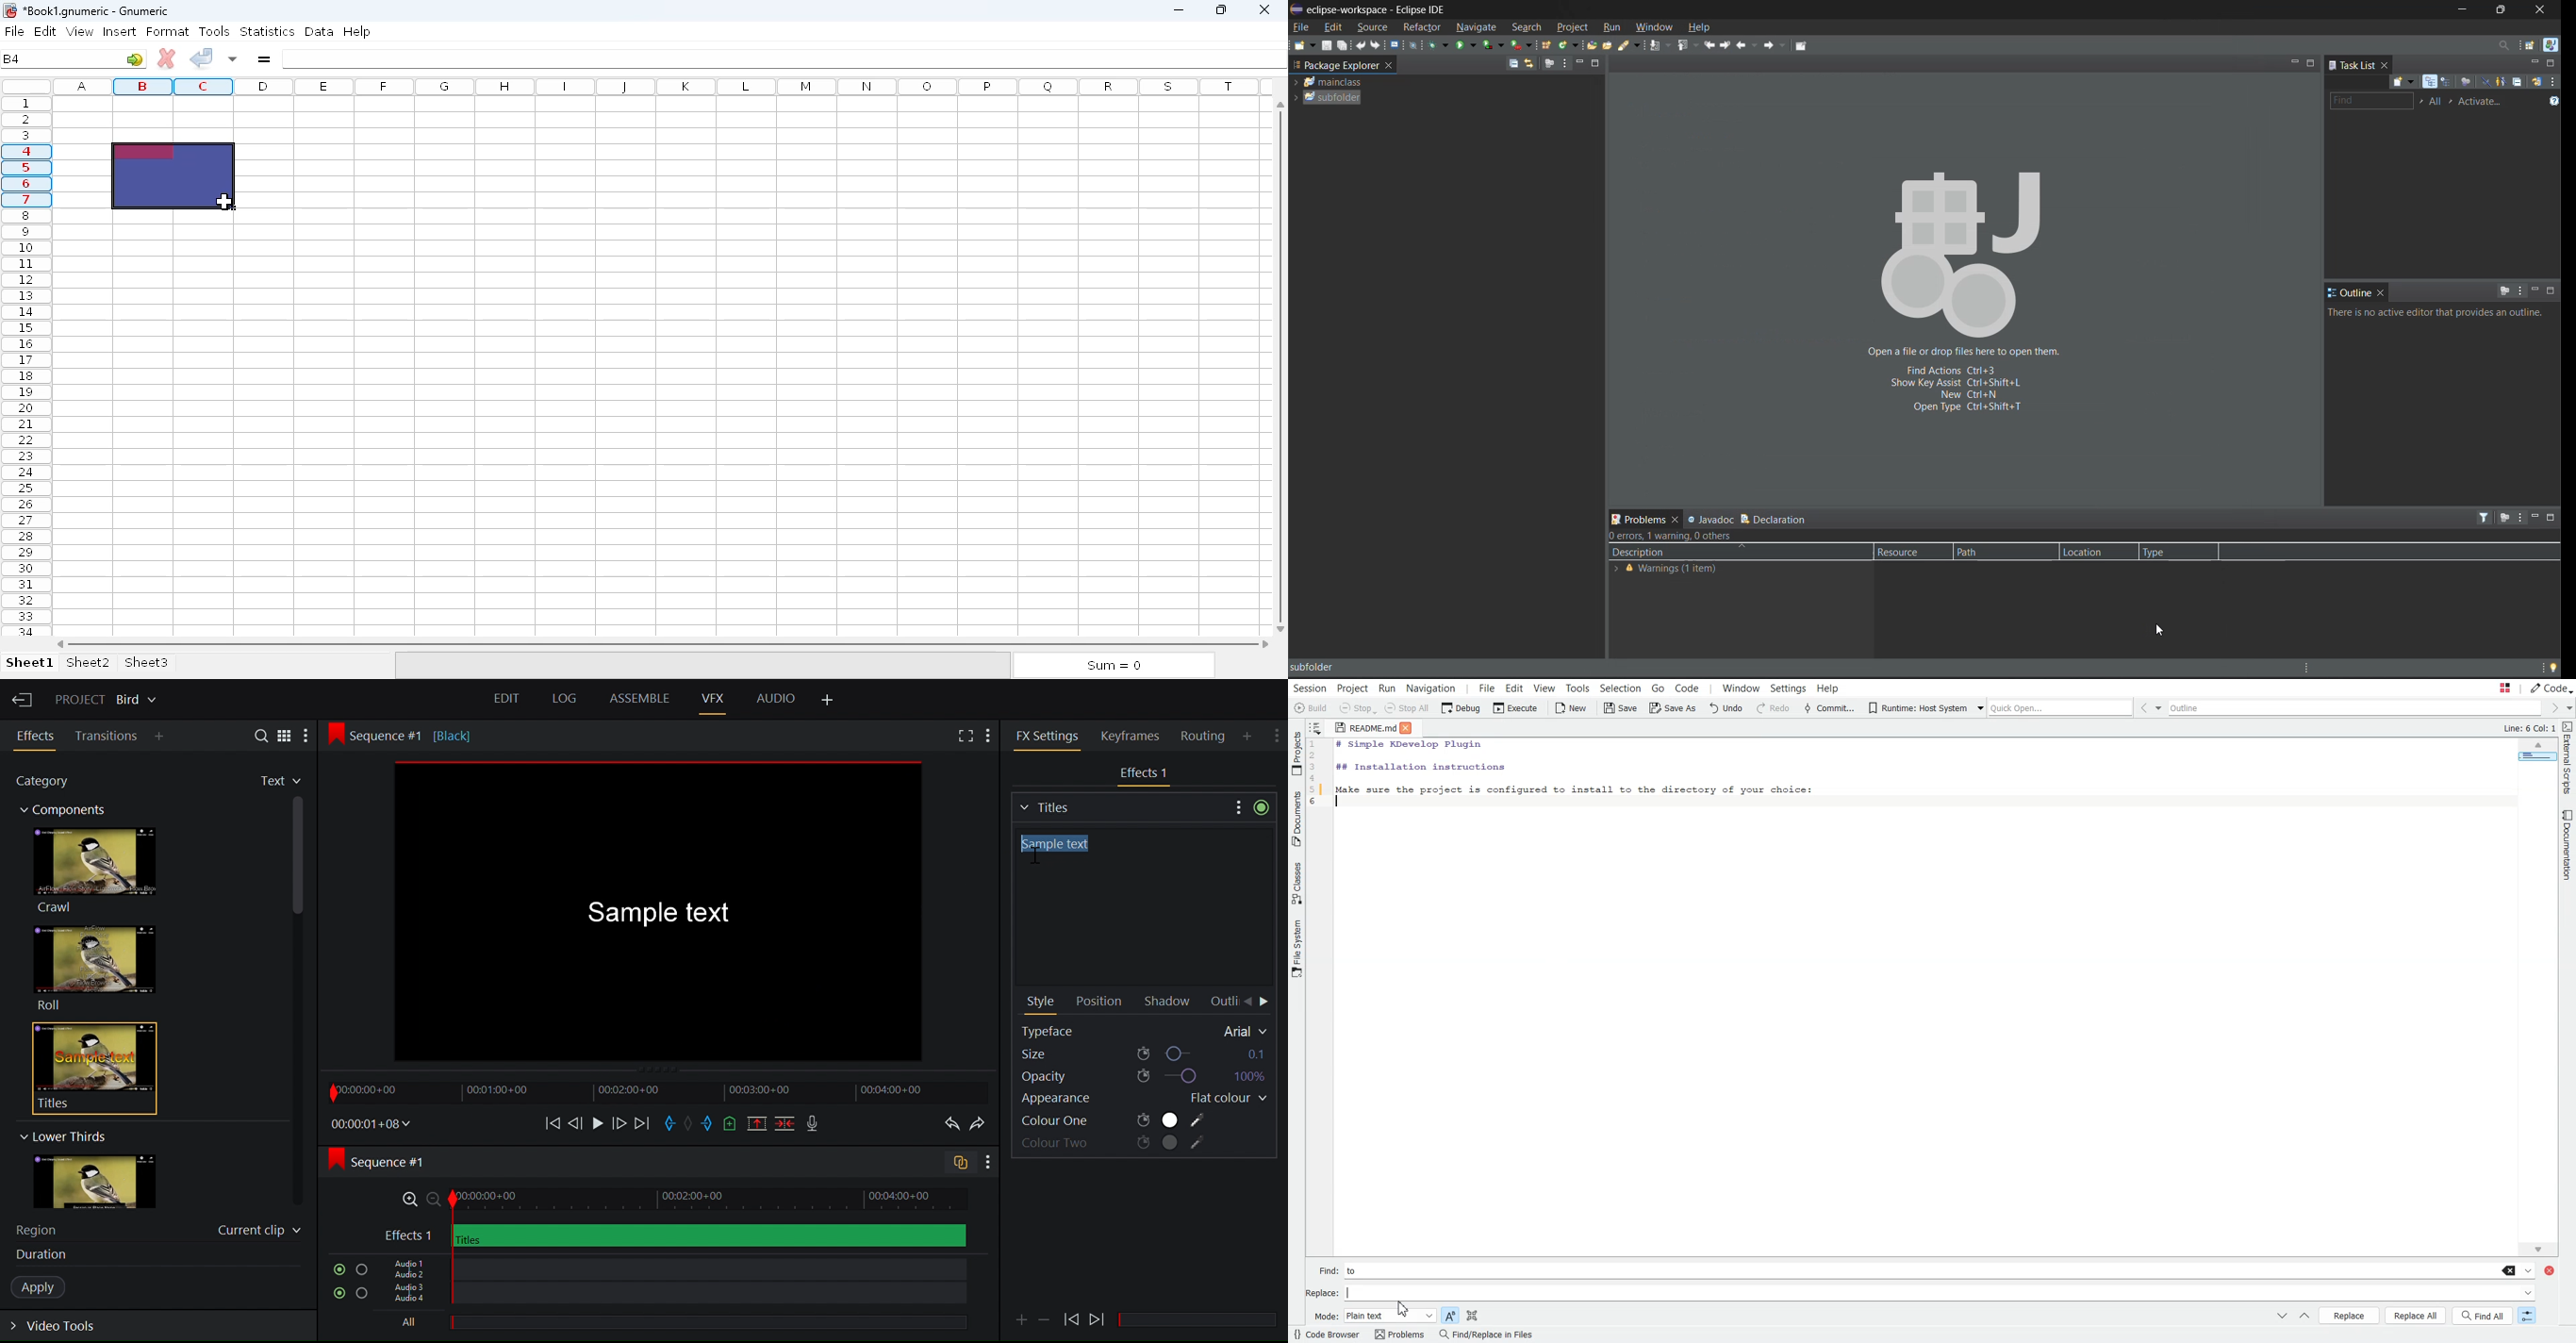  What do you see at coordinates (1042, 1003) in the screenshot?
I see `Style` at bounding box center [1042, 1003].